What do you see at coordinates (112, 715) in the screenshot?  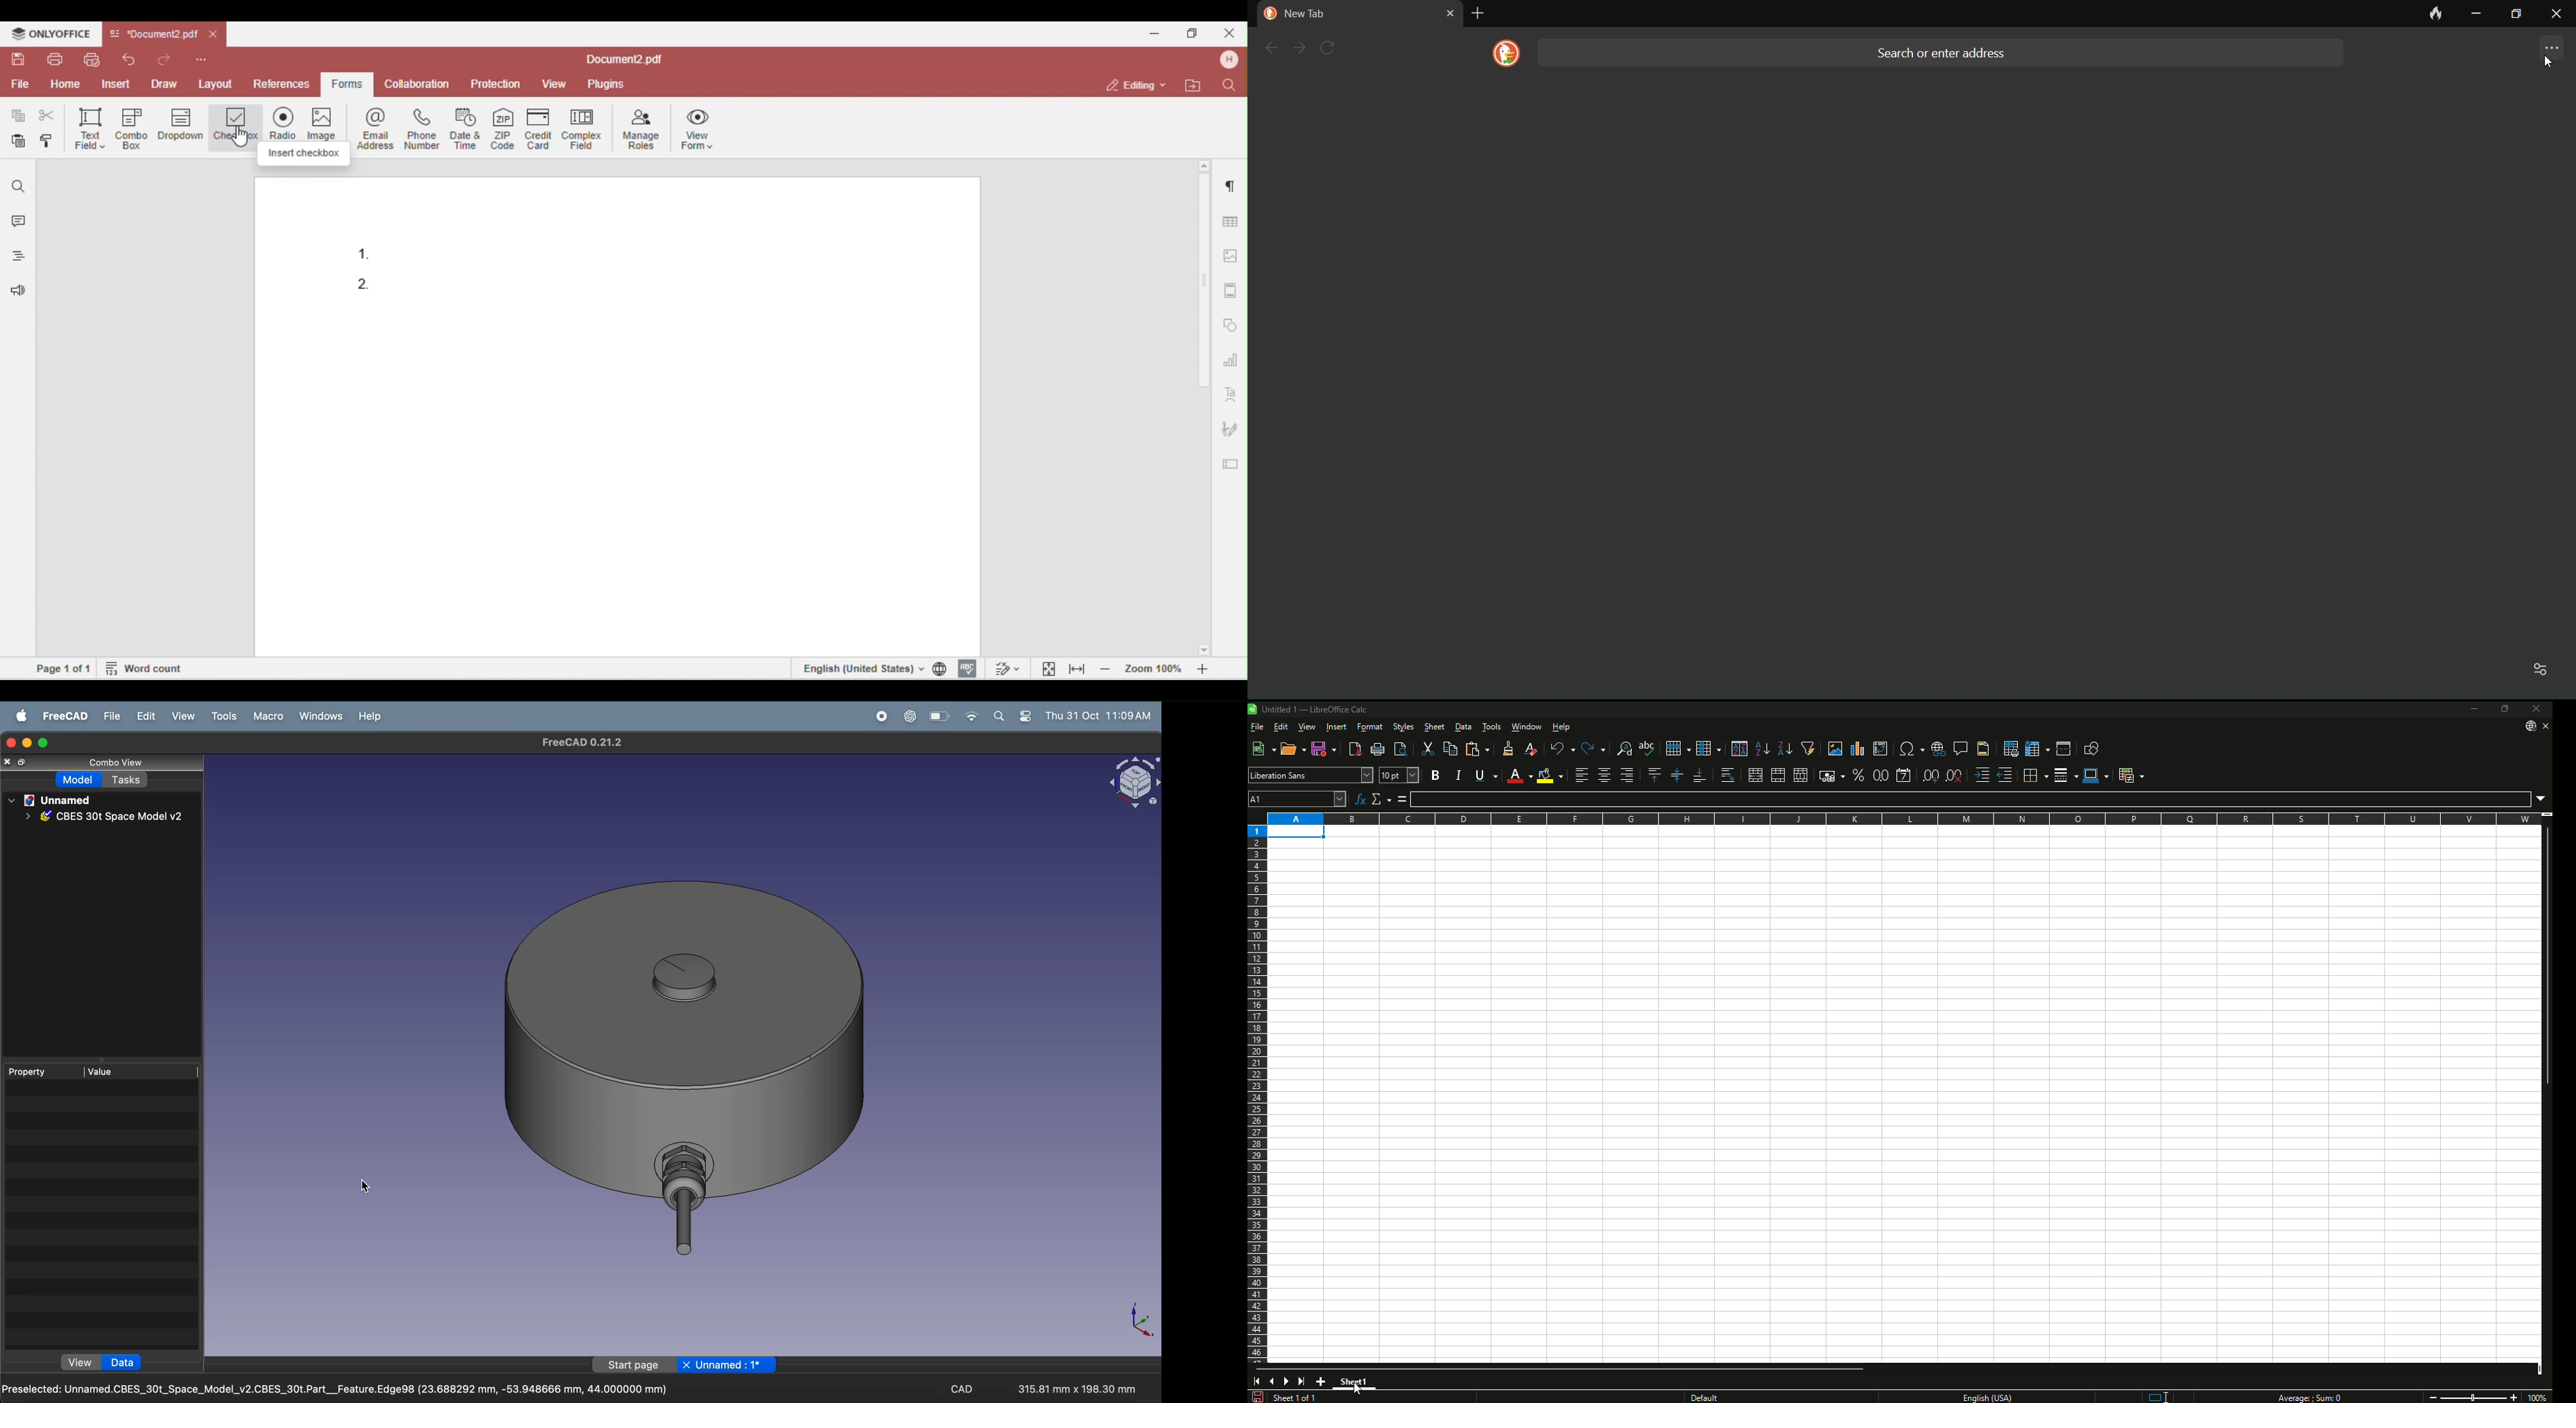 I see `file` at bounding box center [112, 715].